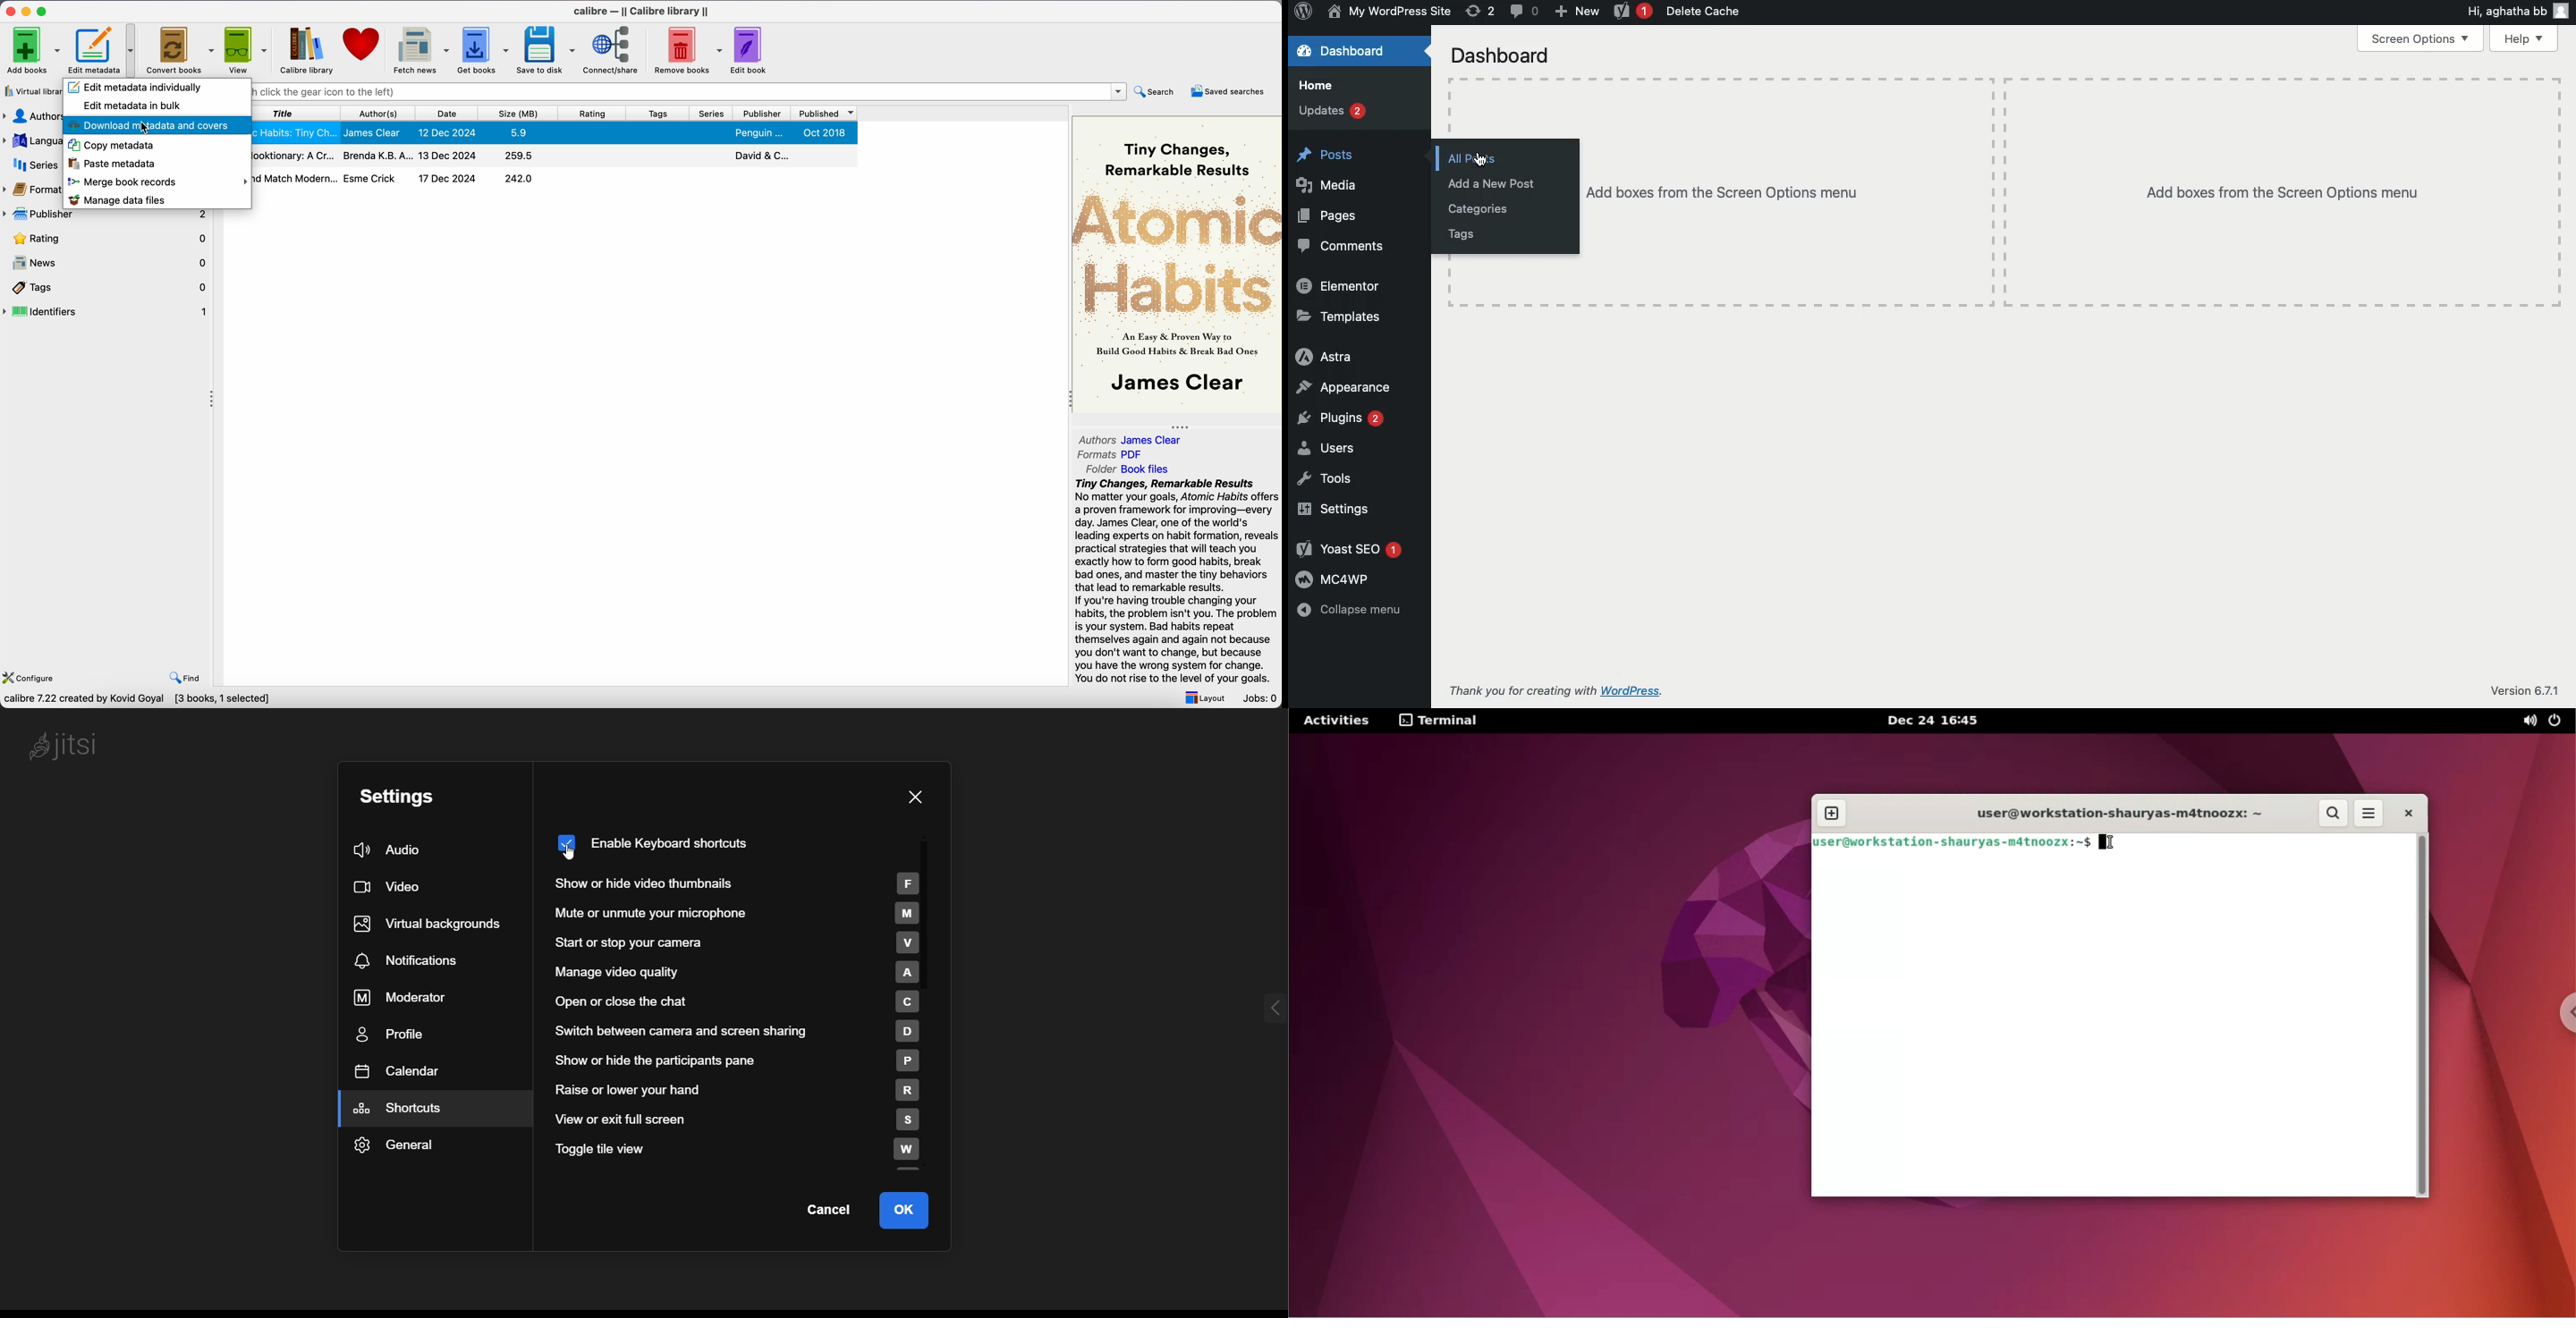 This screenshot has height=1344, width=2576. I want to click on edit metadata individually, so click(135, 87).